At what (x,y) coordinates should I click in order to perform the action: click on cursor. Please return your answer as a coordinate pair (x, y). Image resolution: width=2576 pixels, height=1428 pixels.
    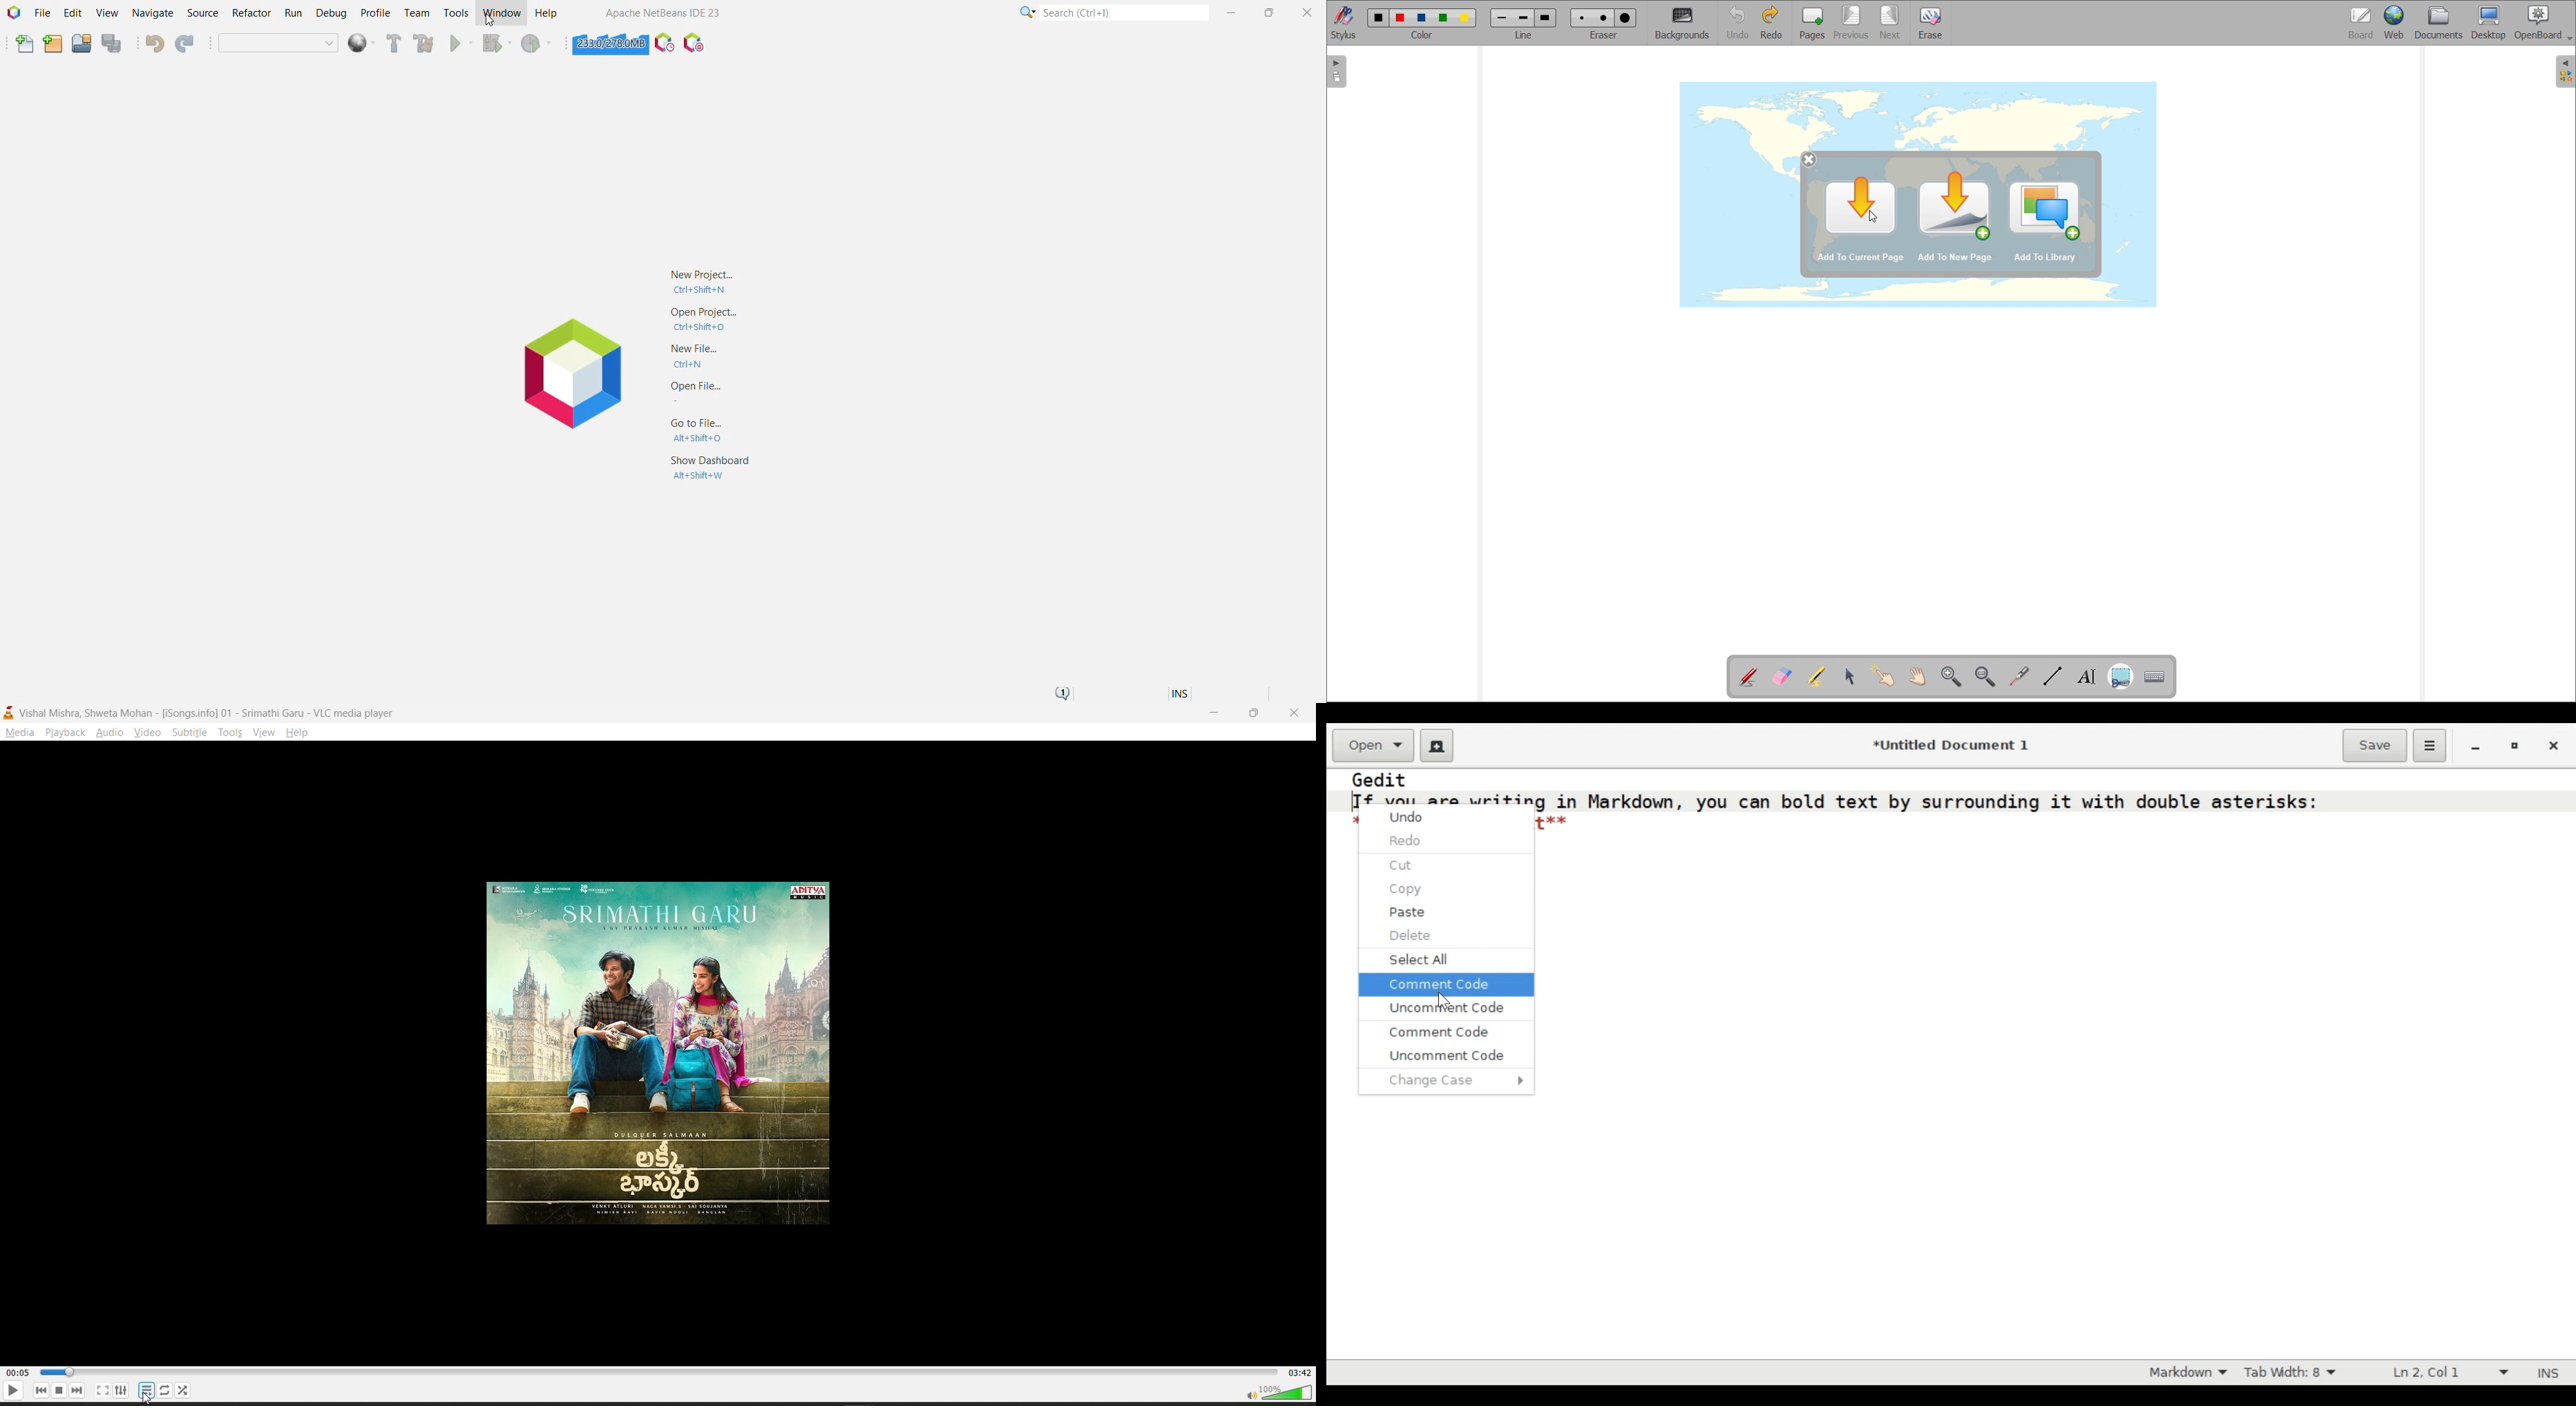
    Looking at the image, I should click on (1876, 219).